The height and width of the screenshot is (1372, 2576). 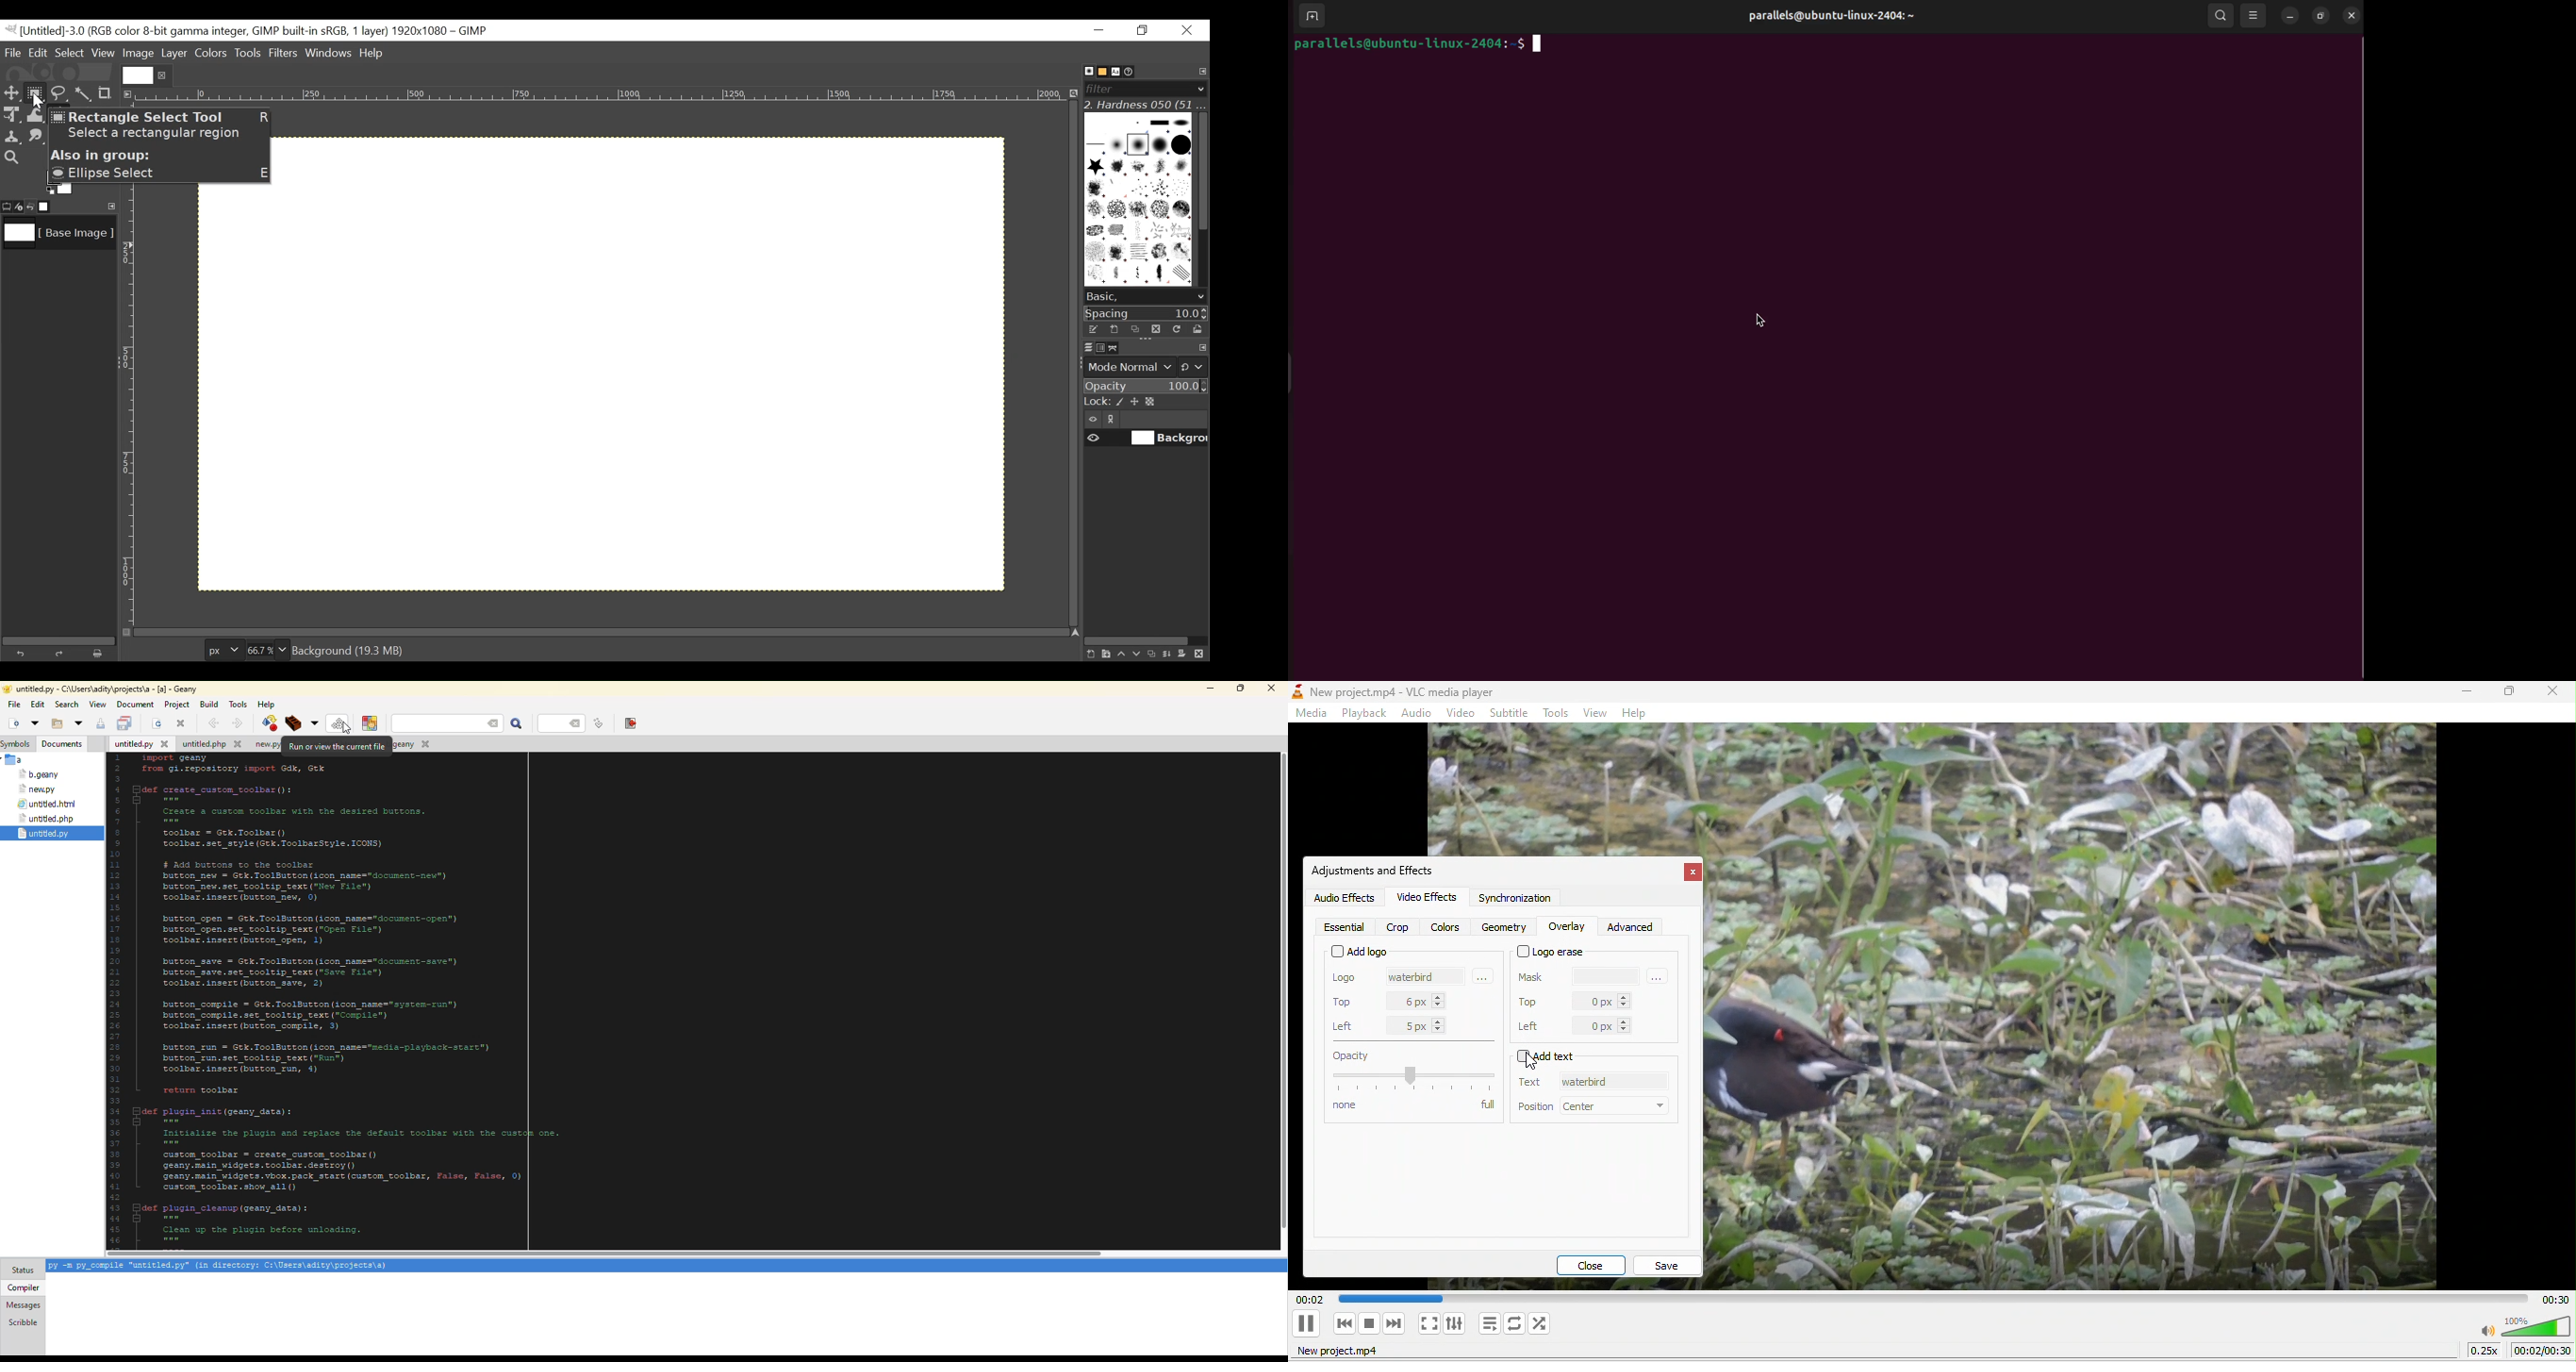 What do you see at coordinates (1093, 329) in the screenshot?
I see `Edit the brush` at bounding box center [1093, 329].